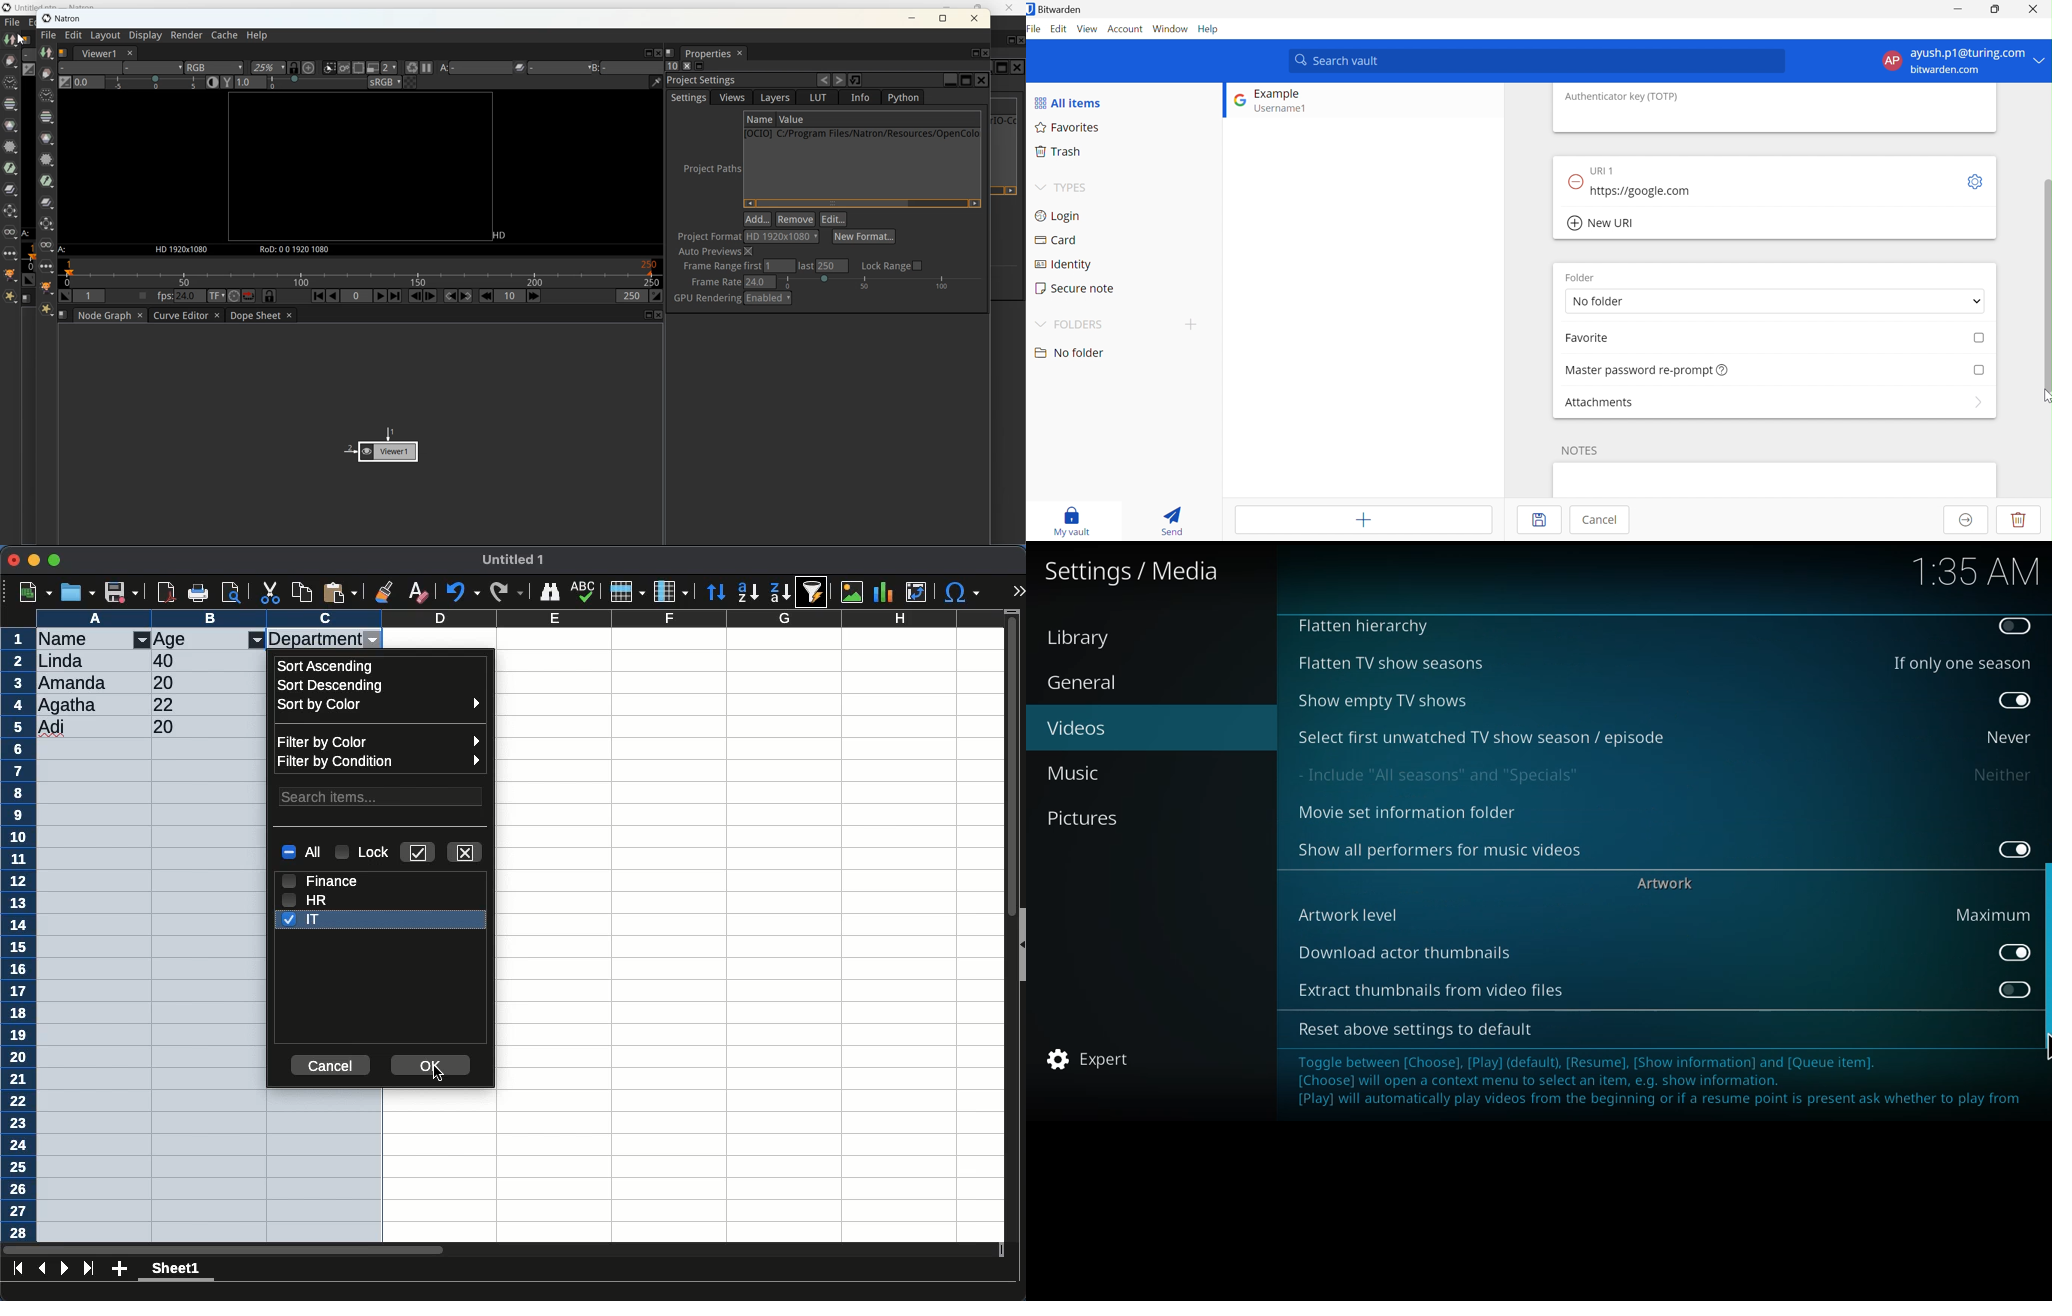 Image resolution: width=2072 pixels, height=1316 pixels. Describe the element at coordinates (257, 640) in the screenshot. I see `filter` at that location.